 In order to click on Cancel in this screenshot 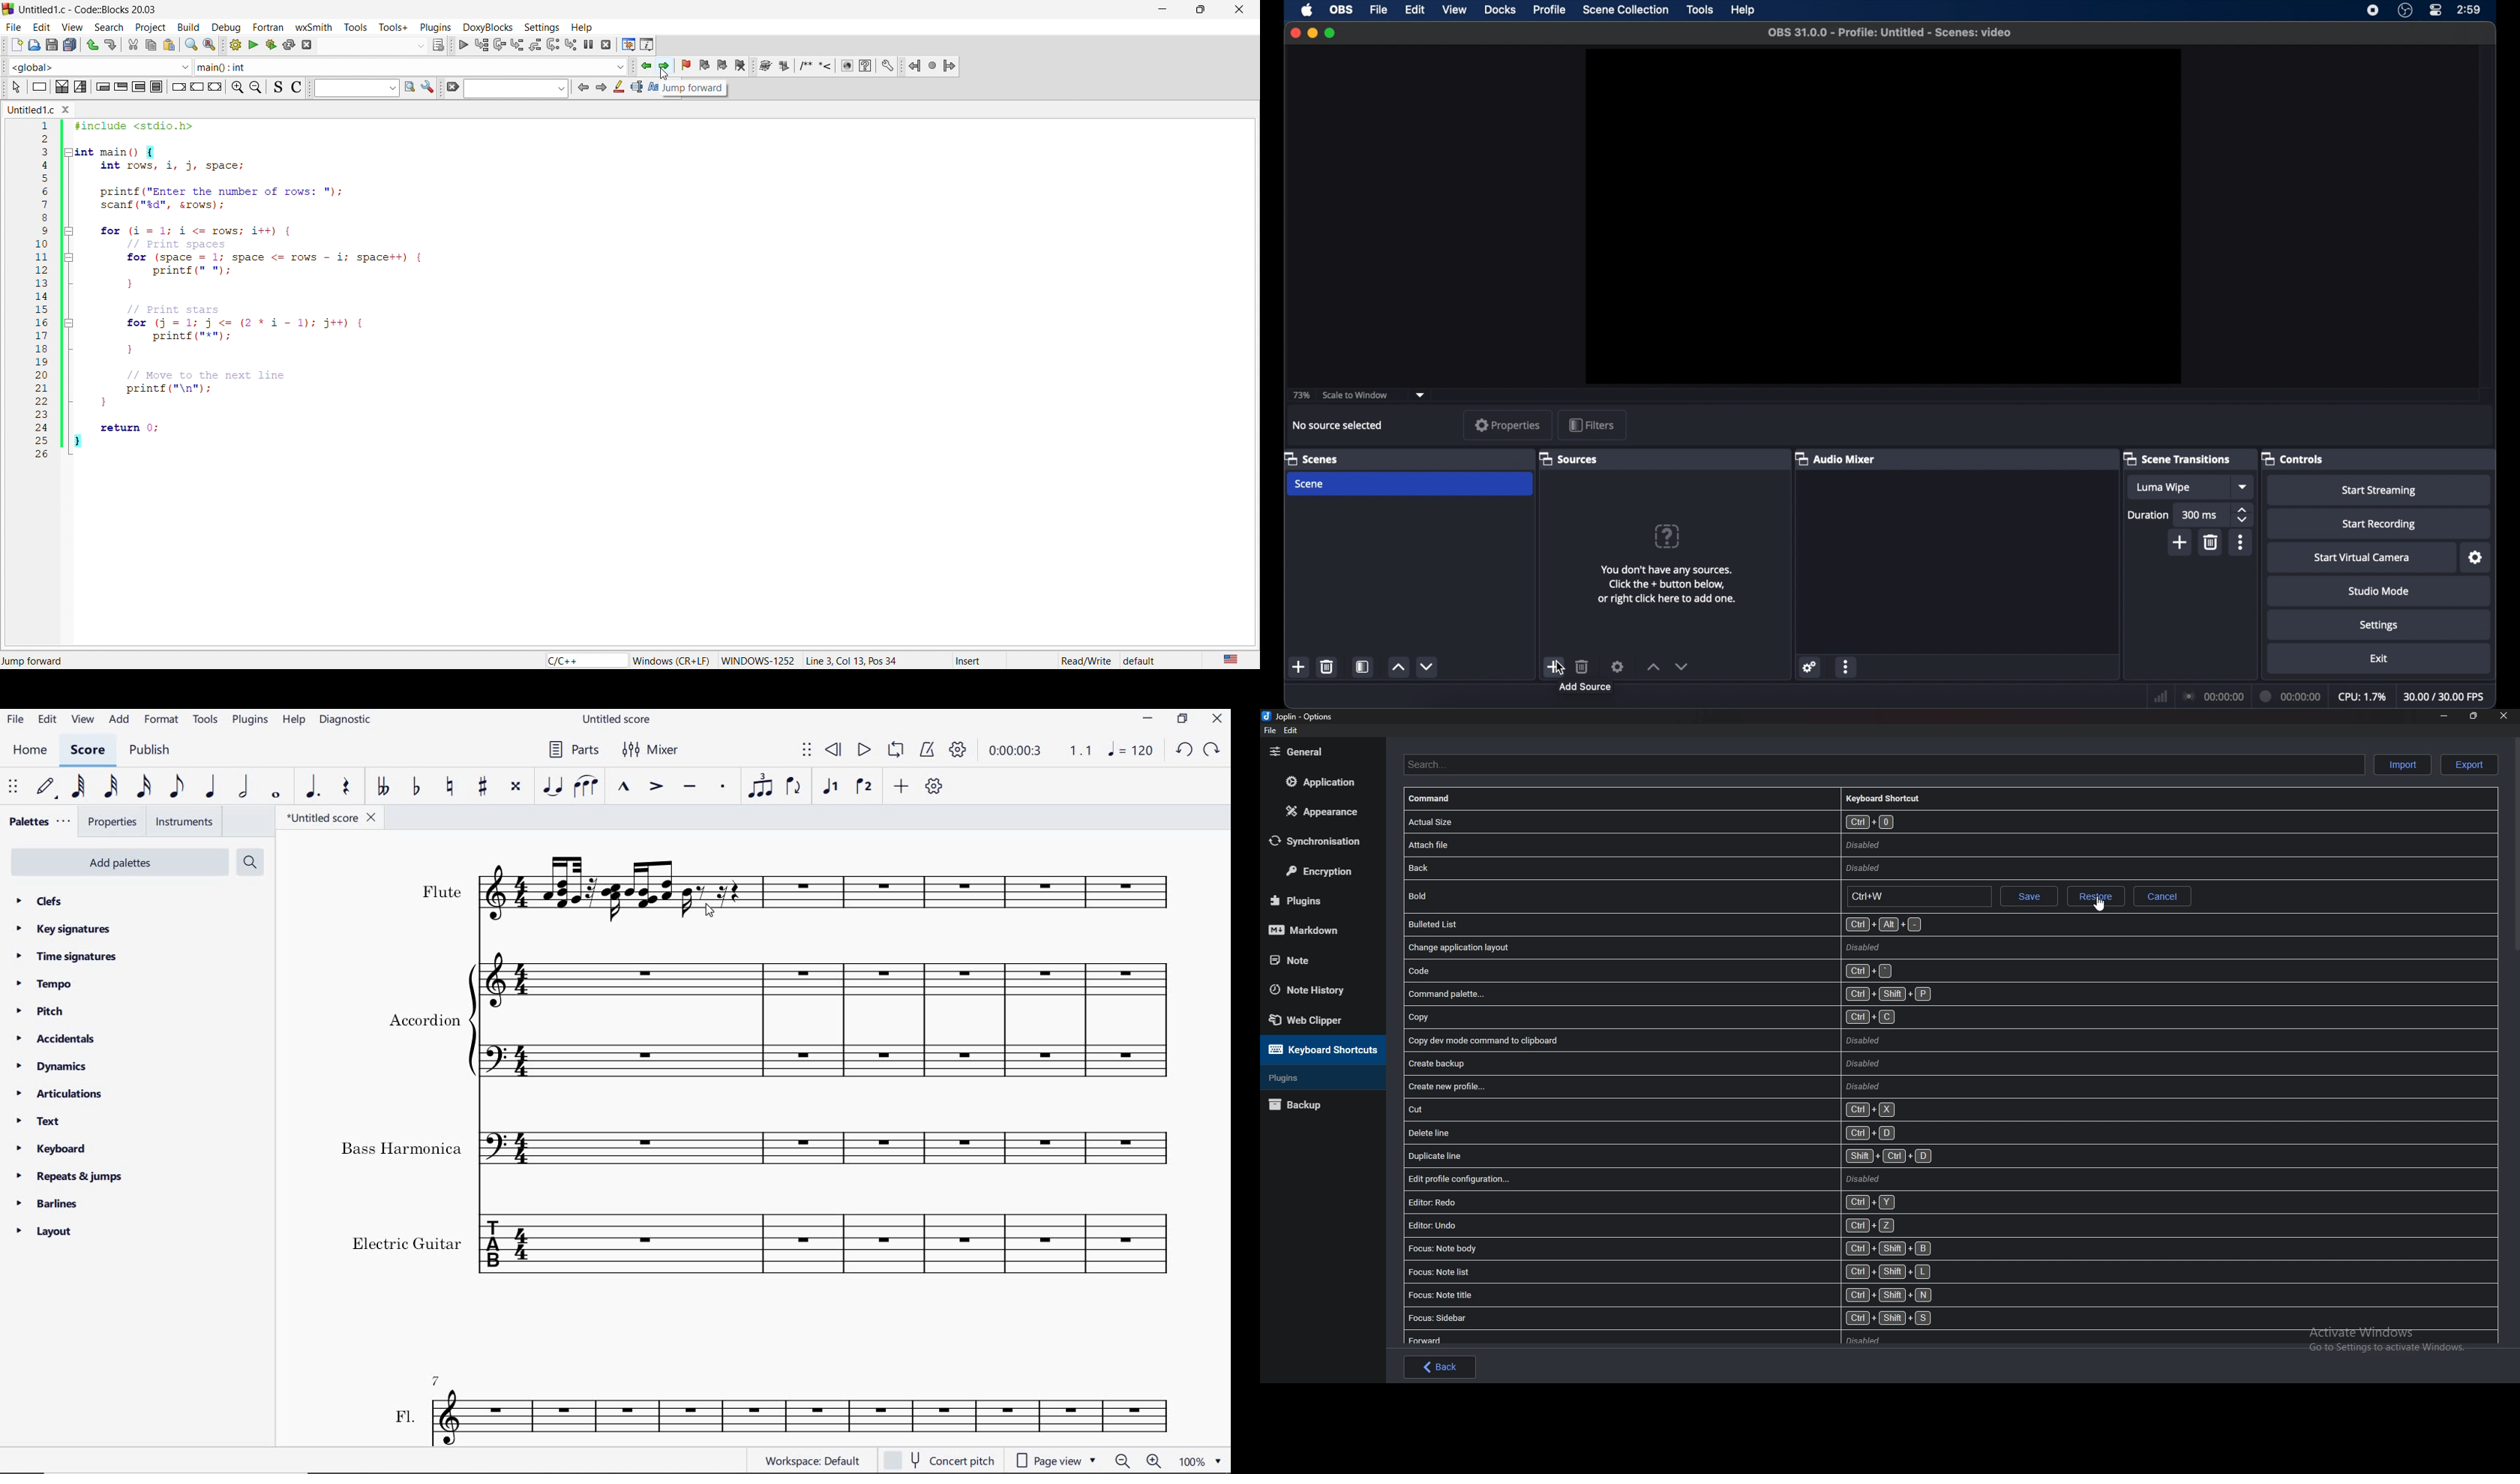, I will do `click(2163, 897)`.